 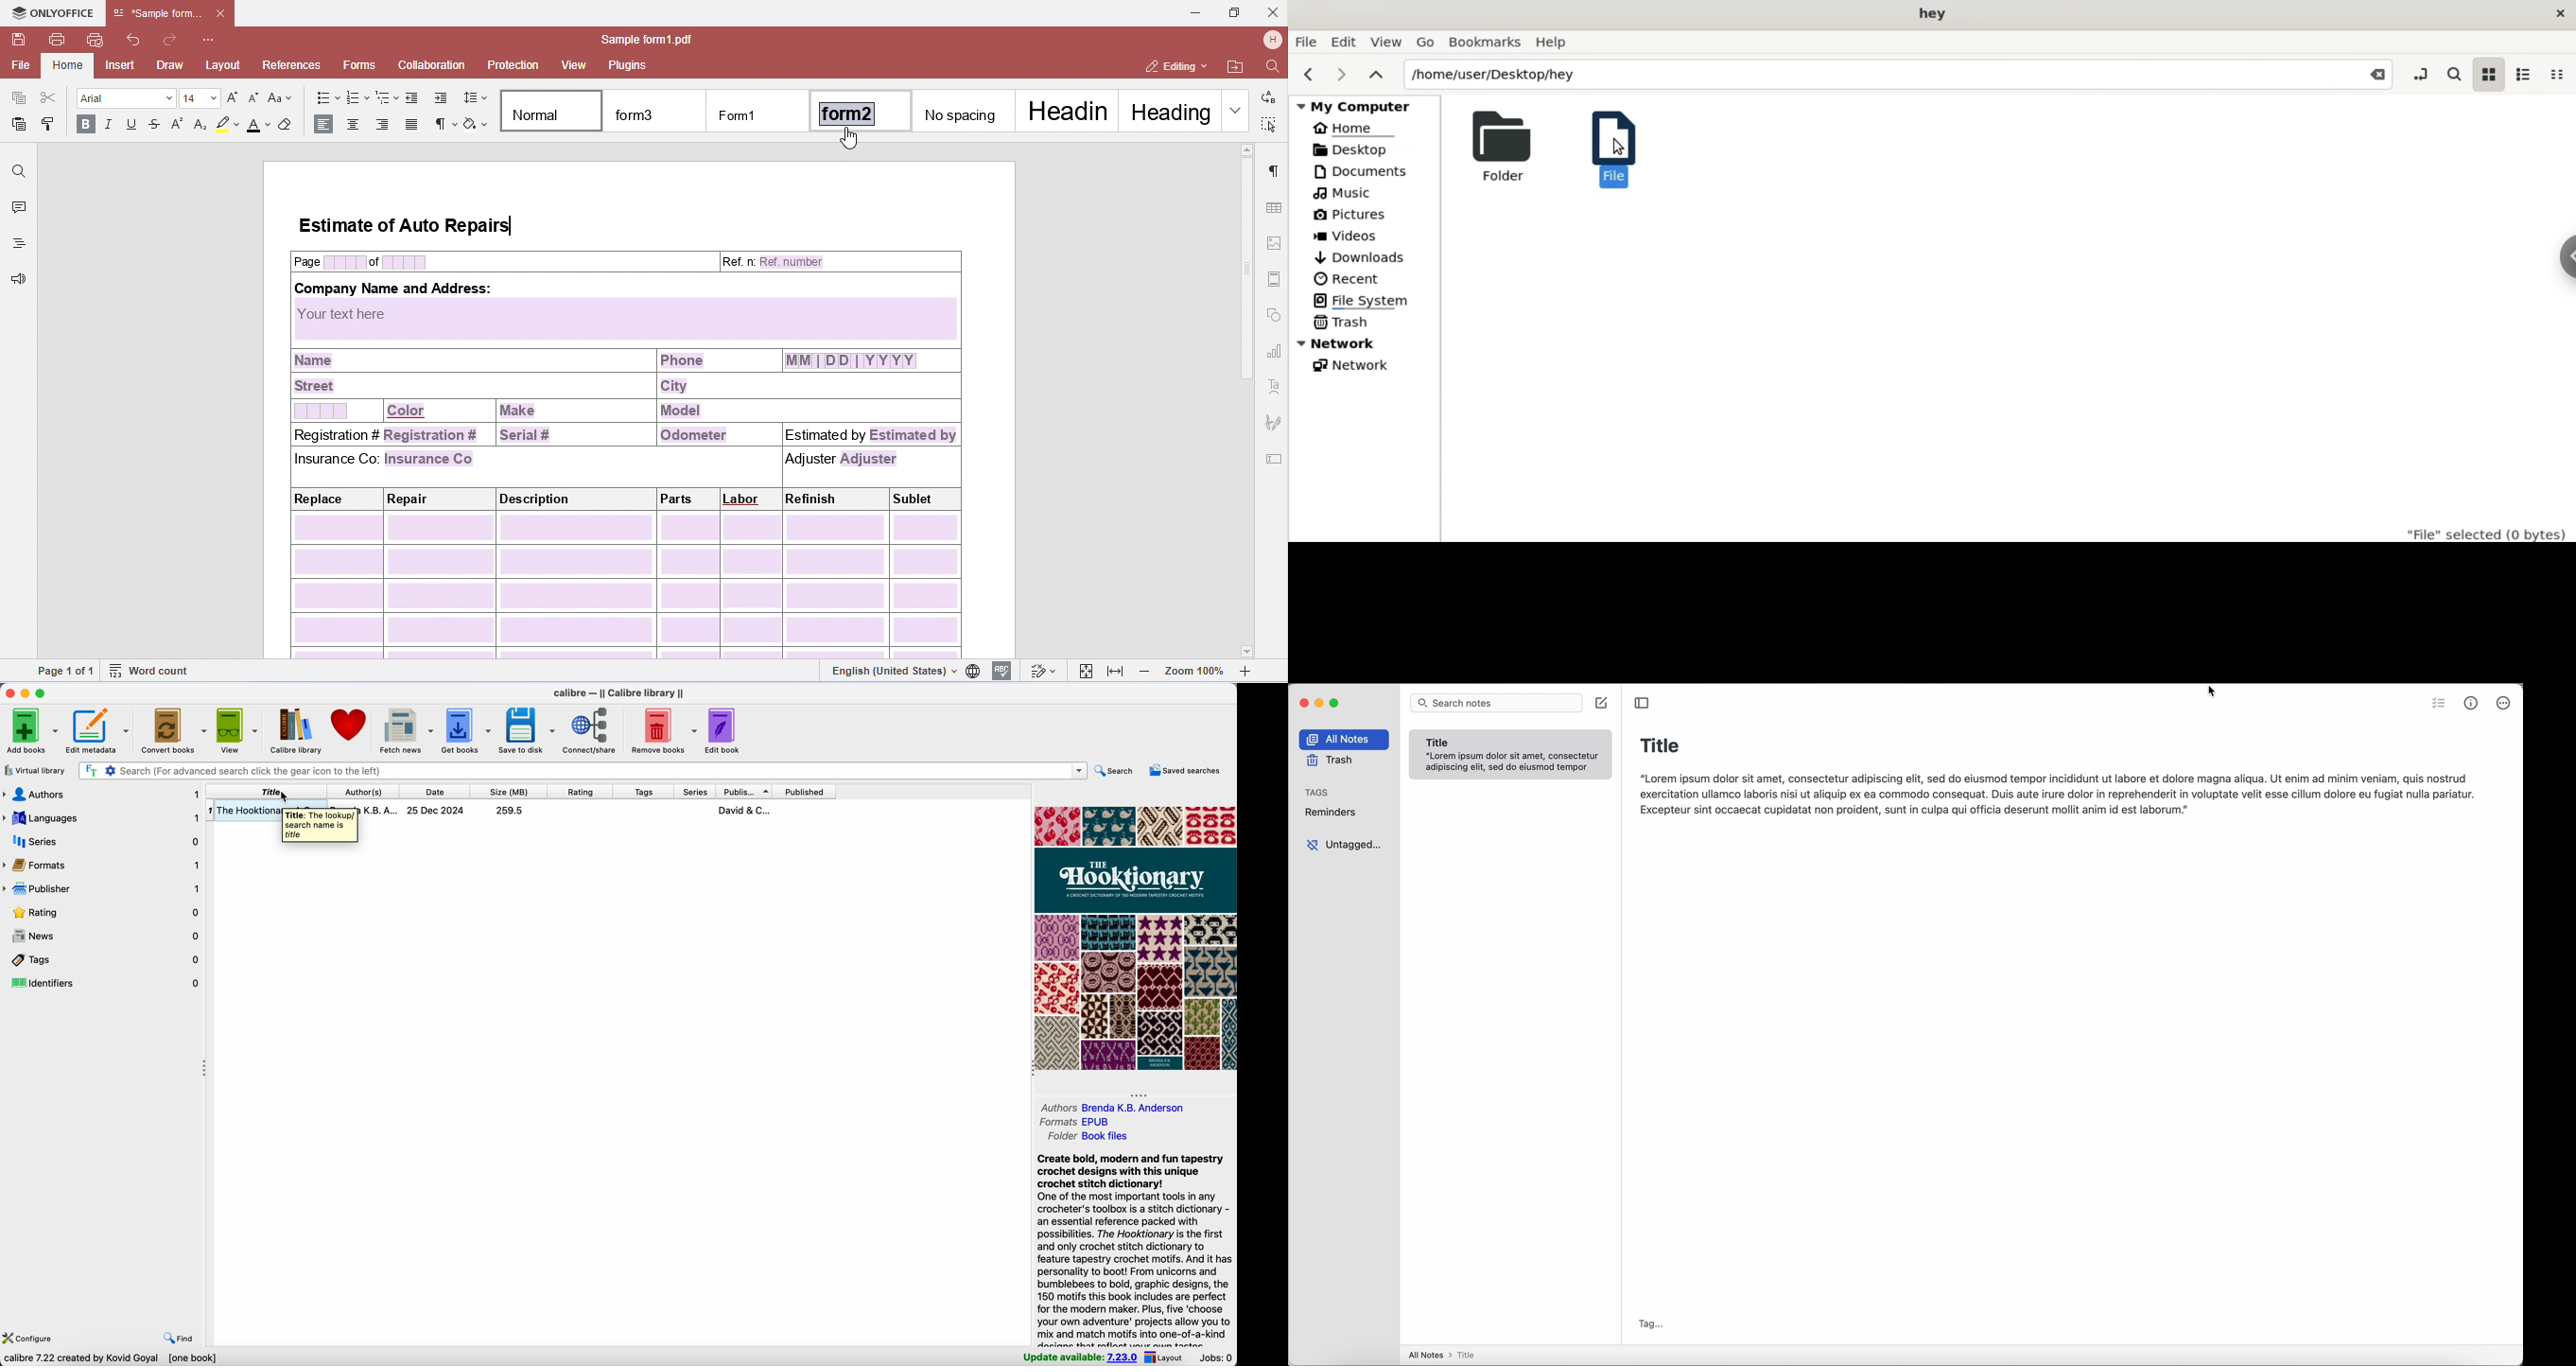 I want to click on next, so click(x=1340, y=77).